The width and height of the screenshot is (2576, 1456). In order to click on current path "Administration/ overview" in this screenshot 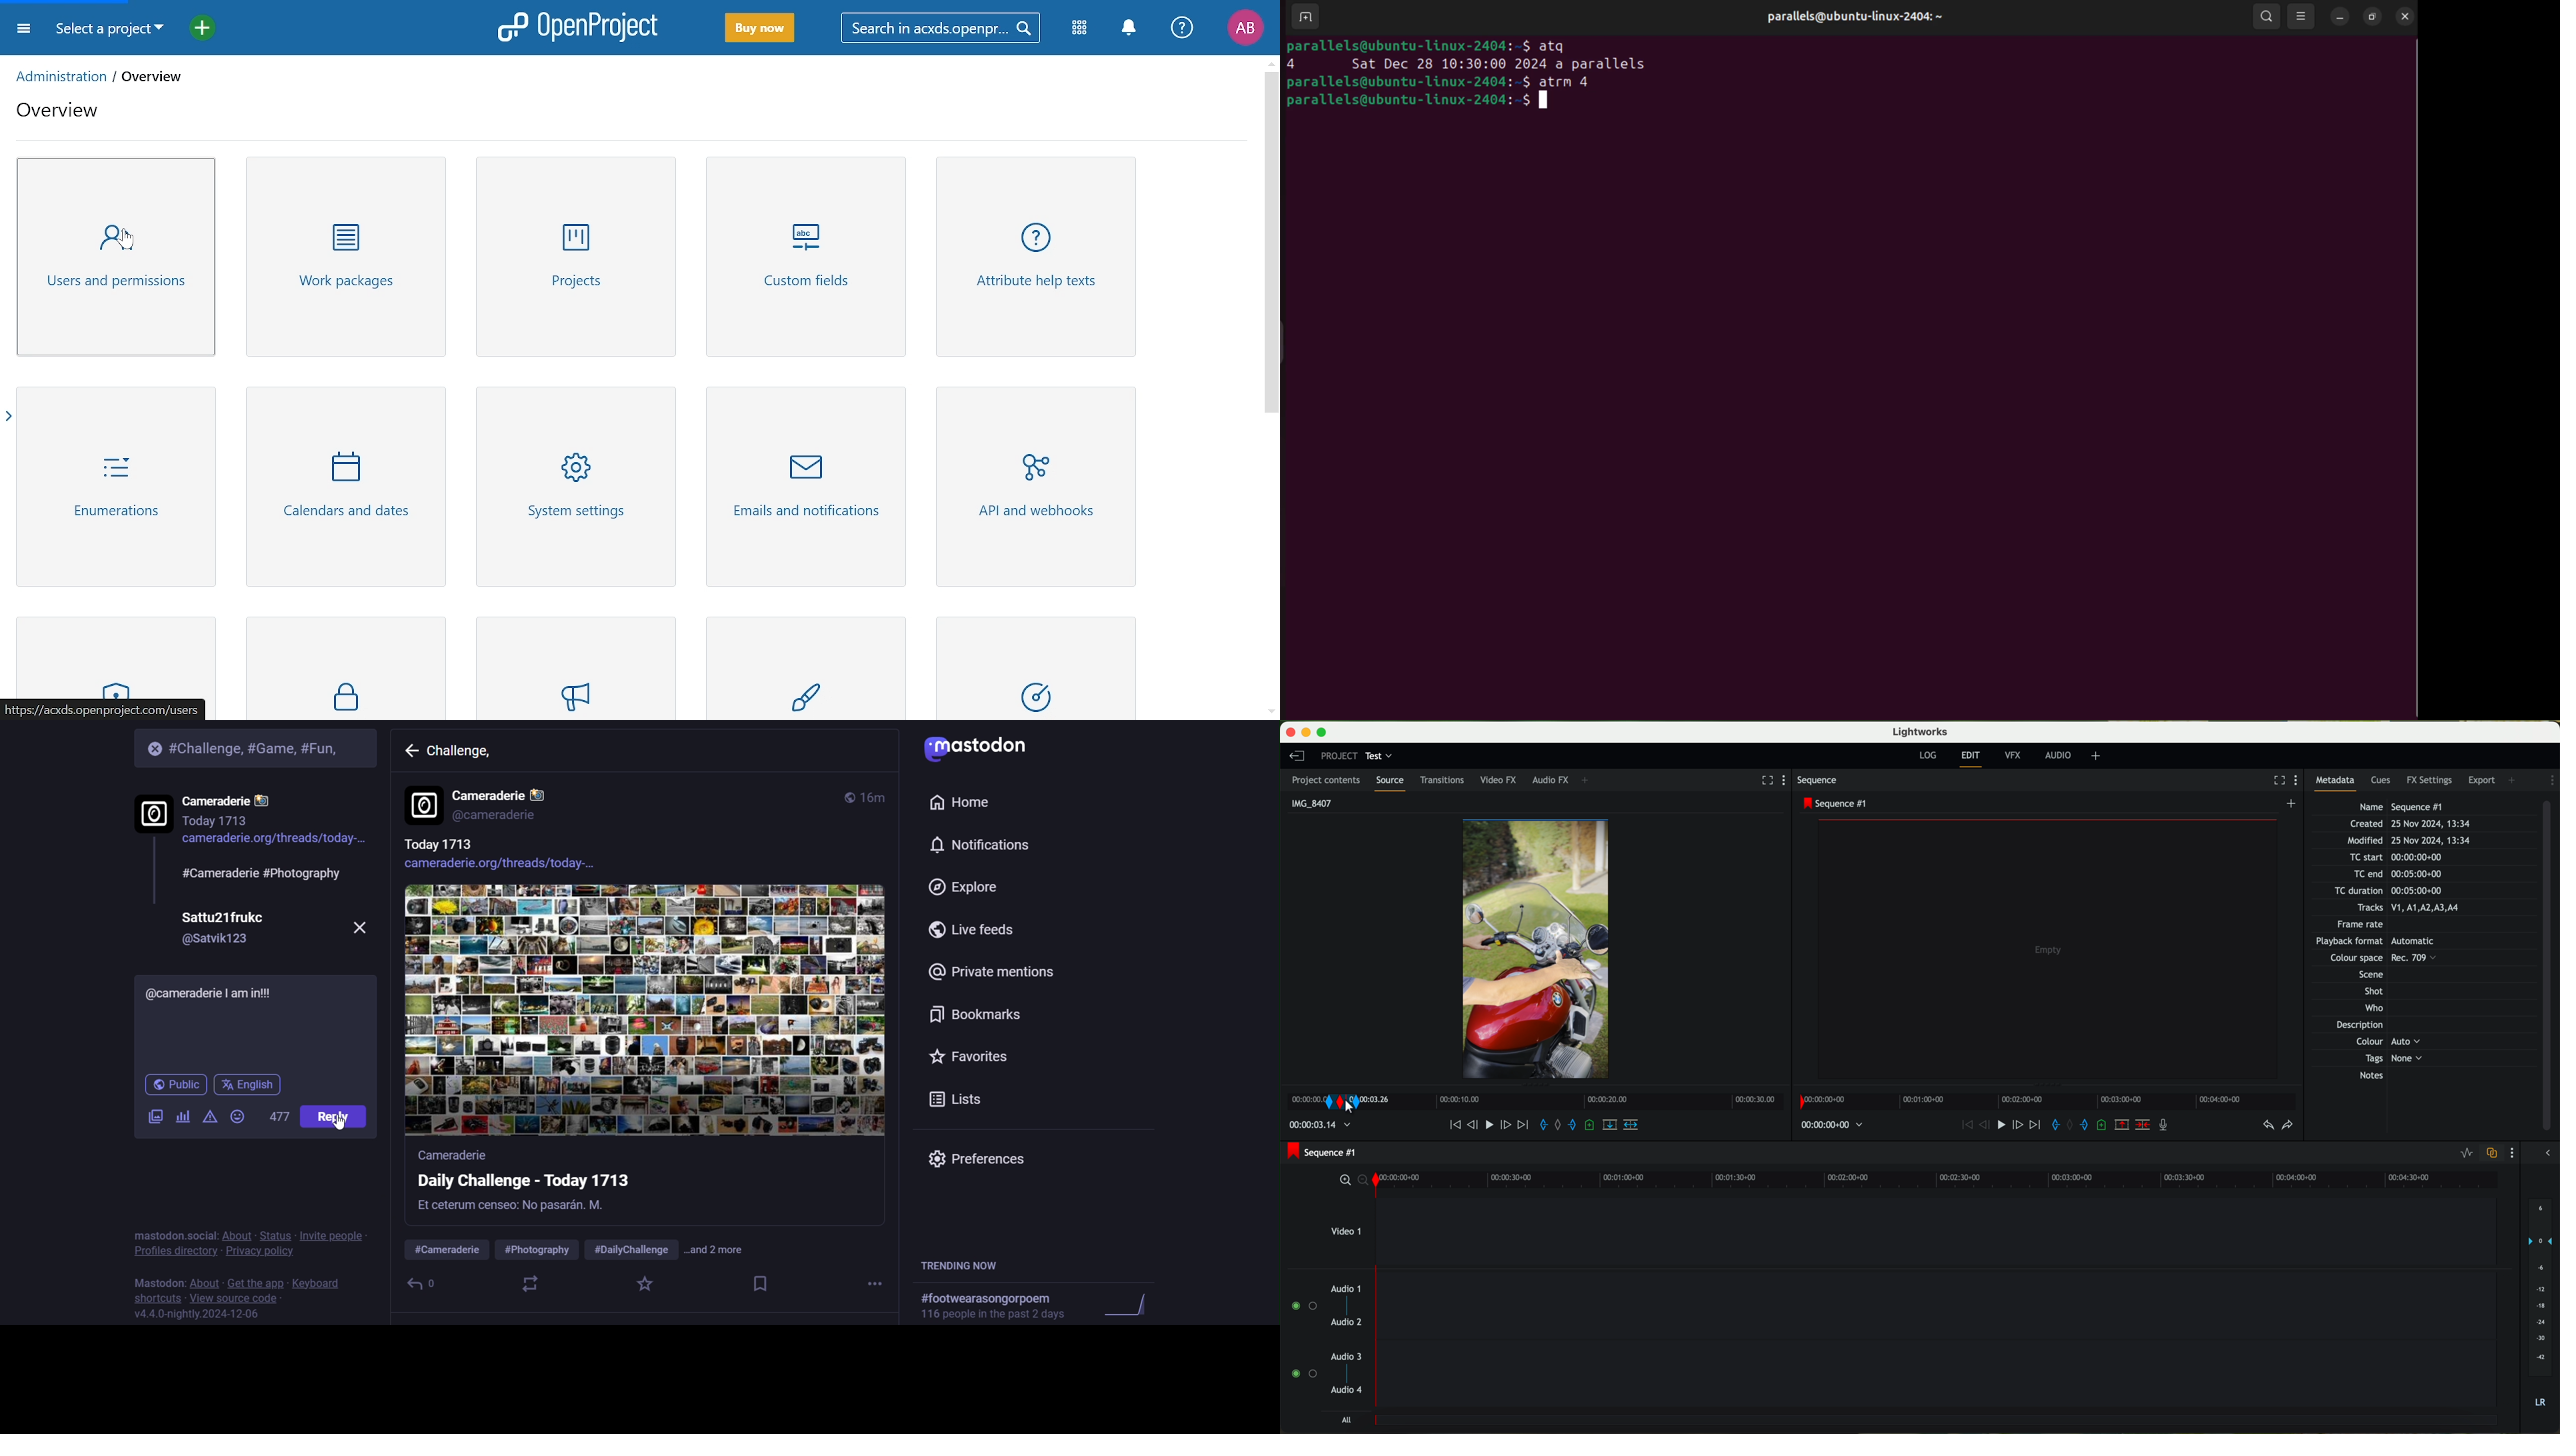, I will do `click(103, 75)`.